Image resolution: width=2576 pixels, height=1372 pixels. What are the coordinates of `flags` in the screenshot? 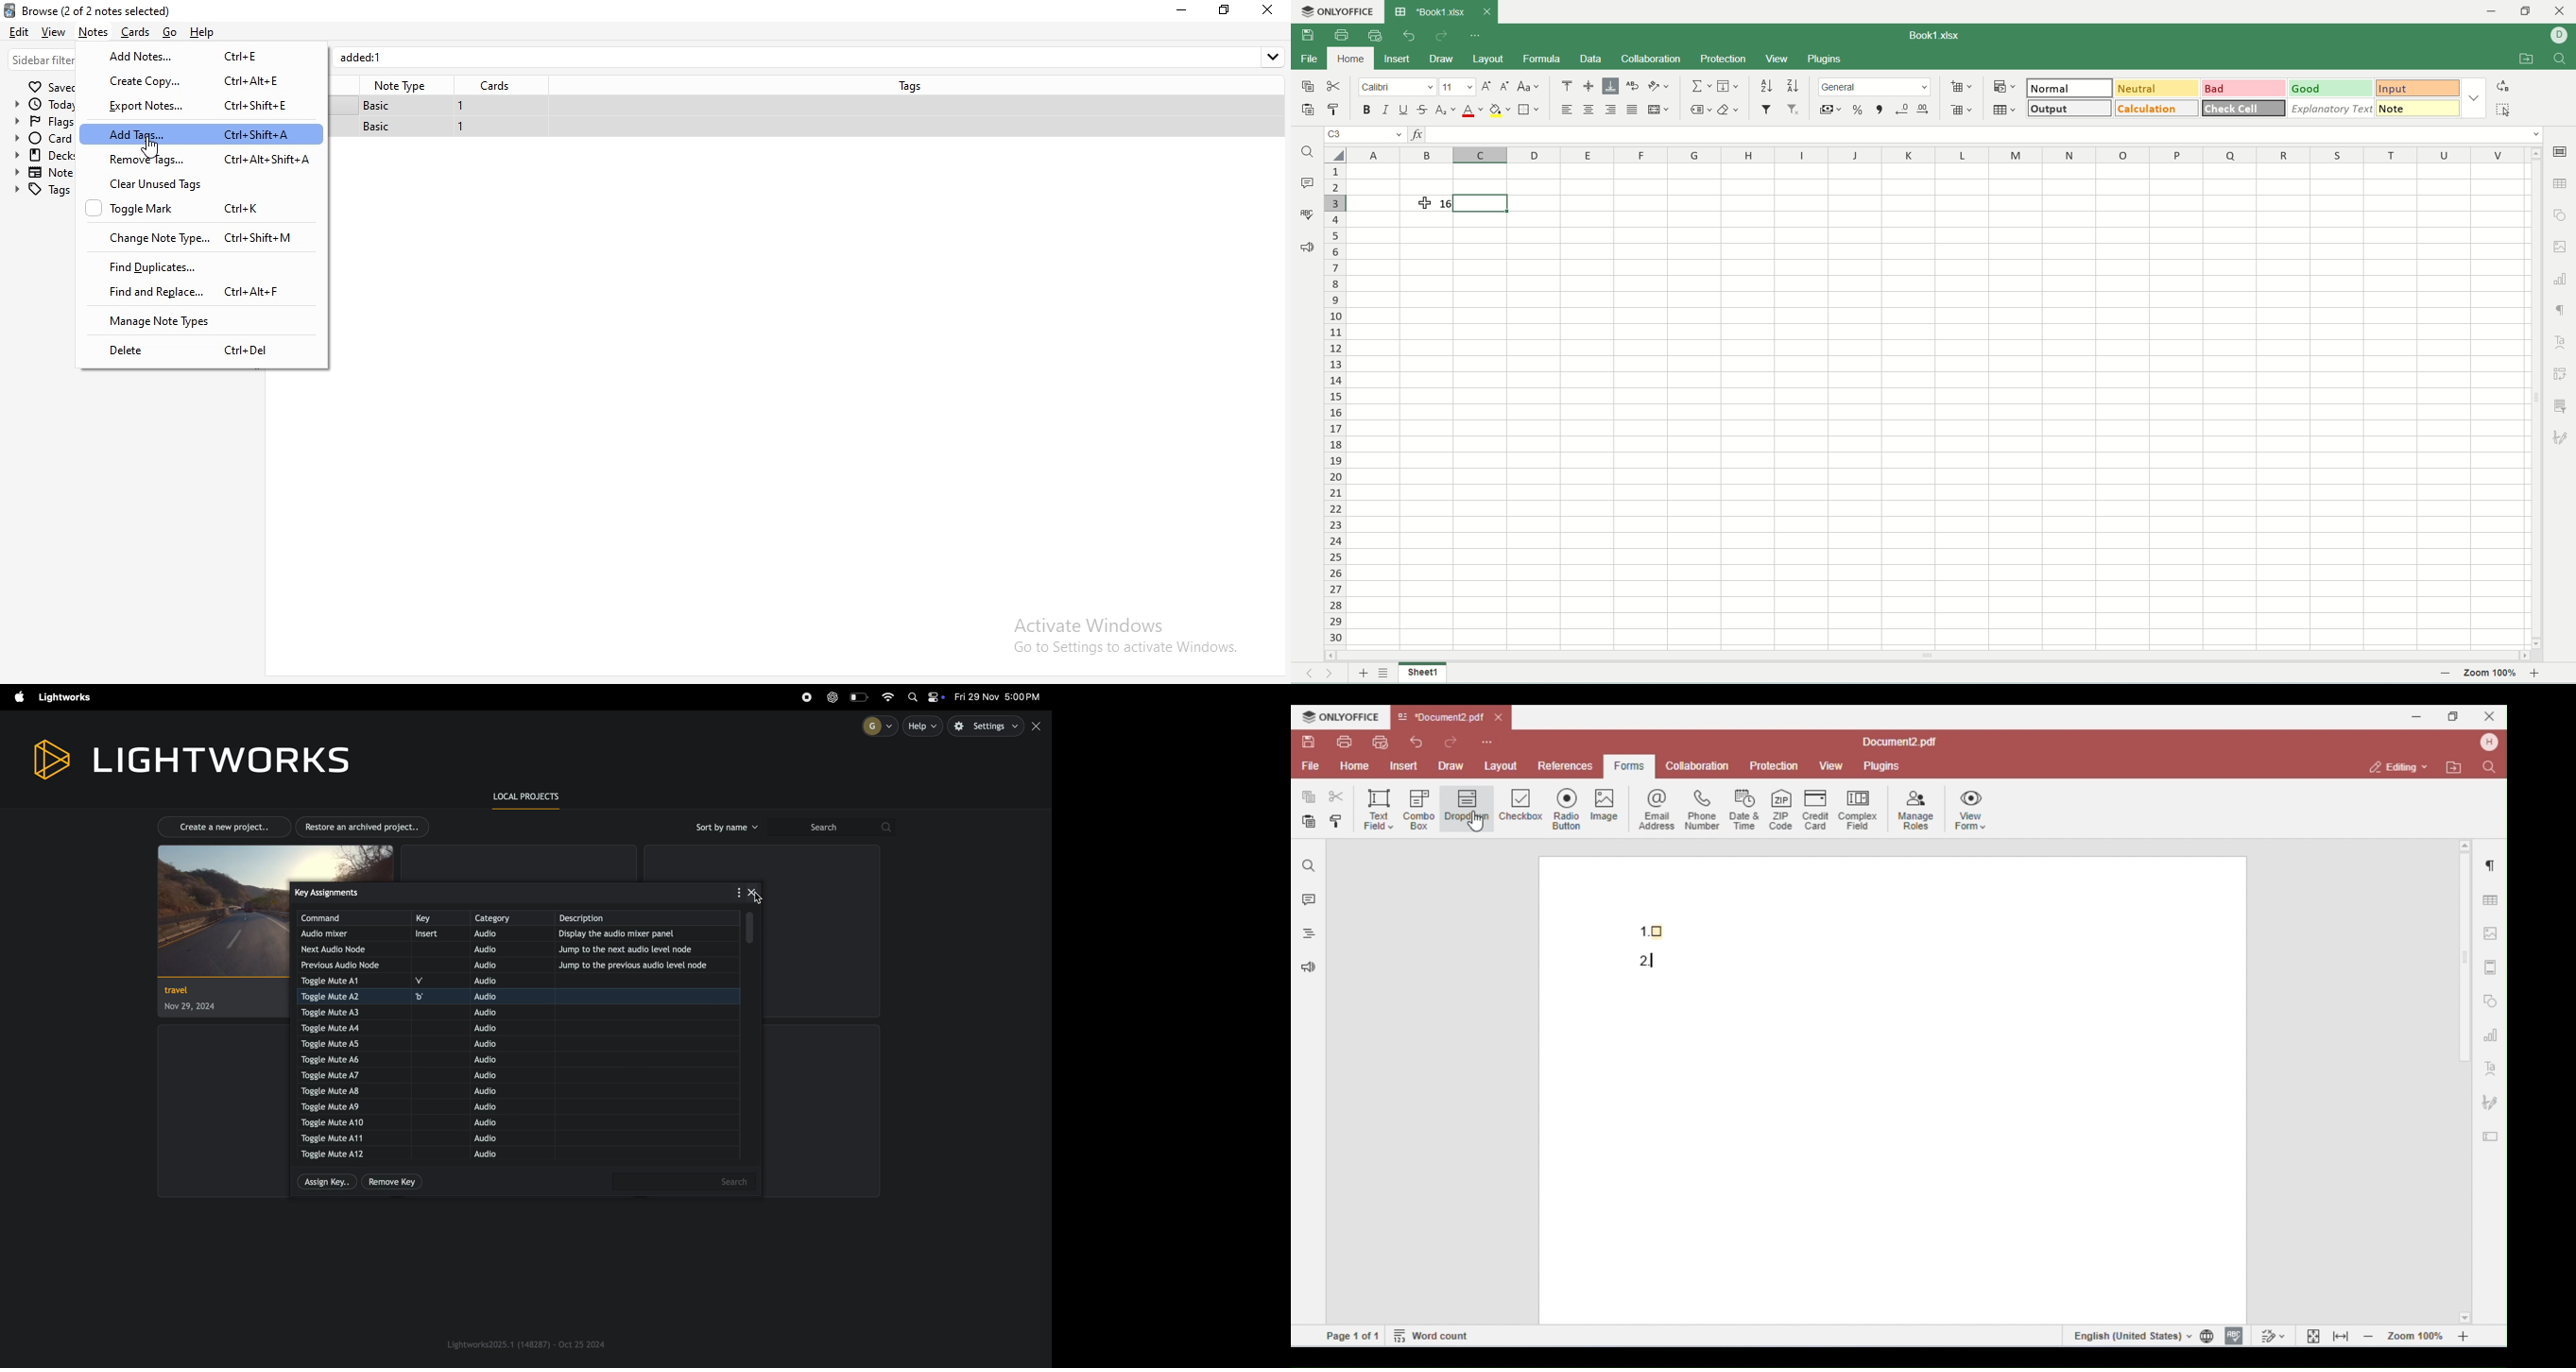 It's located at (43, 120).